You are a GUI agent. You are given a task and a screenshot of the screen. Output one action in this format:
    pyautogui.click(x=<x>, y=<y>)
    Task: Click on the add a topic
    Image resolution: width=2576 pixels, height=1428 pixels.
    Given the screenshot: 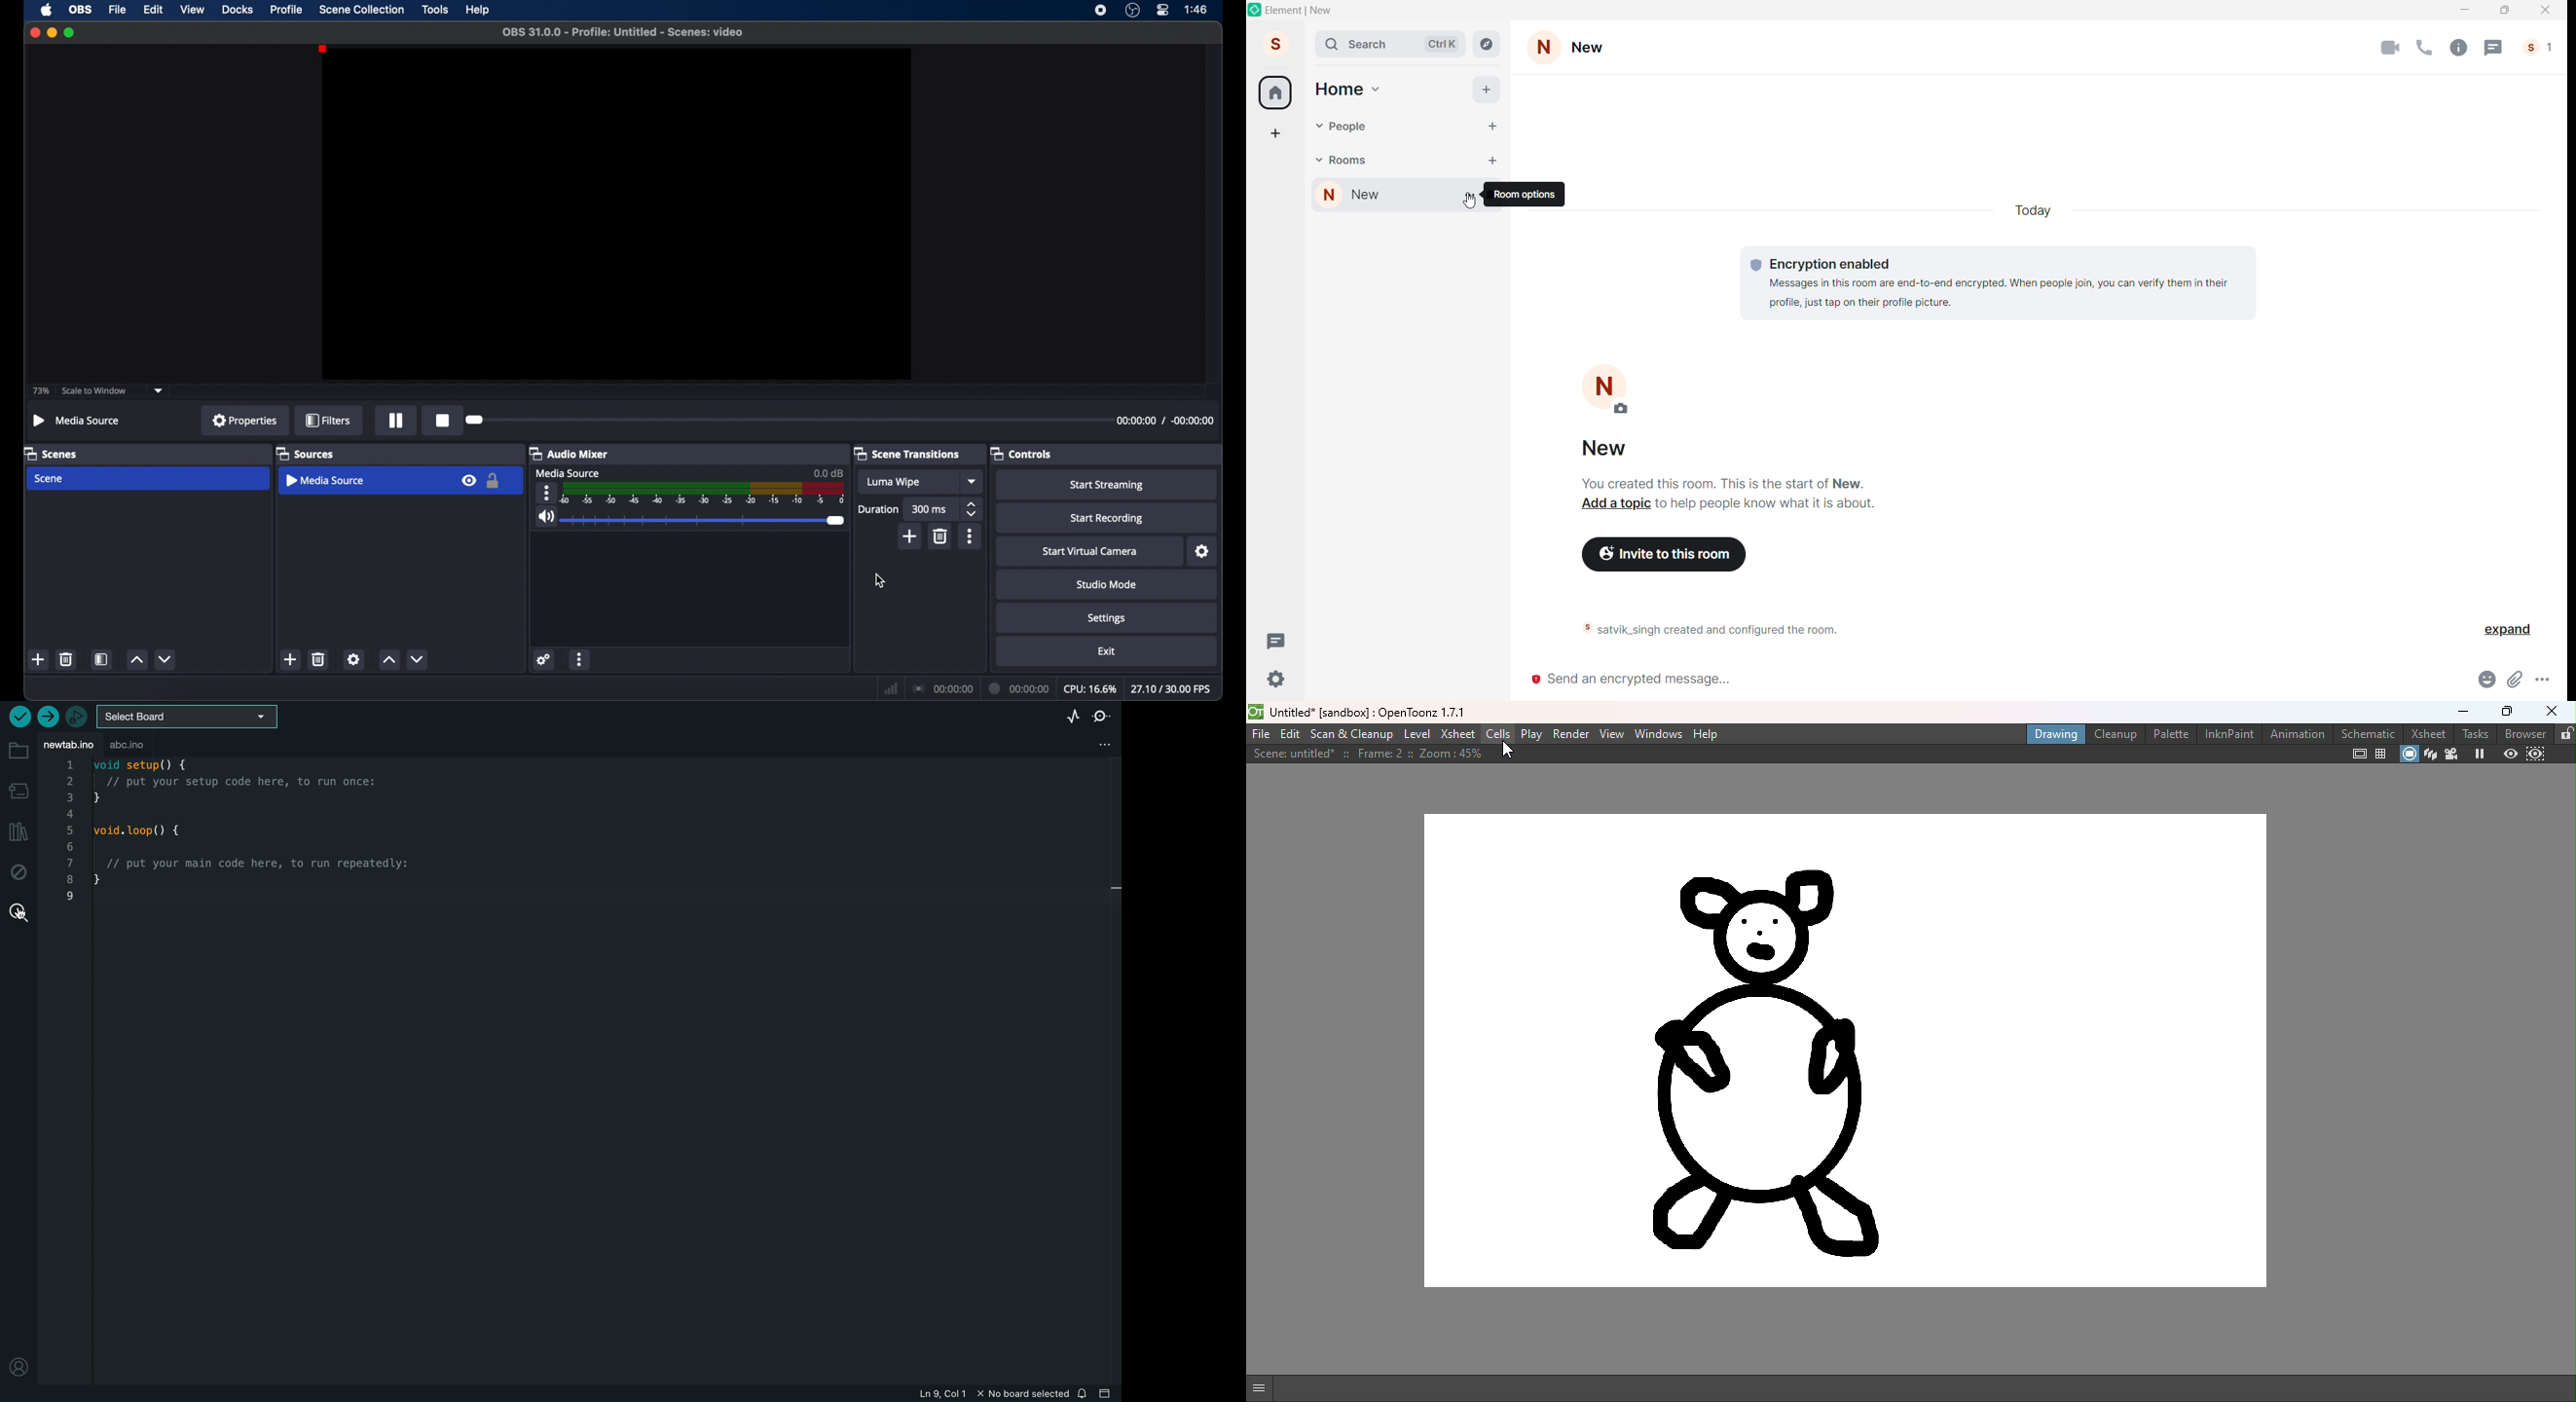 What is the action you would take?
    pyautogui.click(x=1610, y=505)
    